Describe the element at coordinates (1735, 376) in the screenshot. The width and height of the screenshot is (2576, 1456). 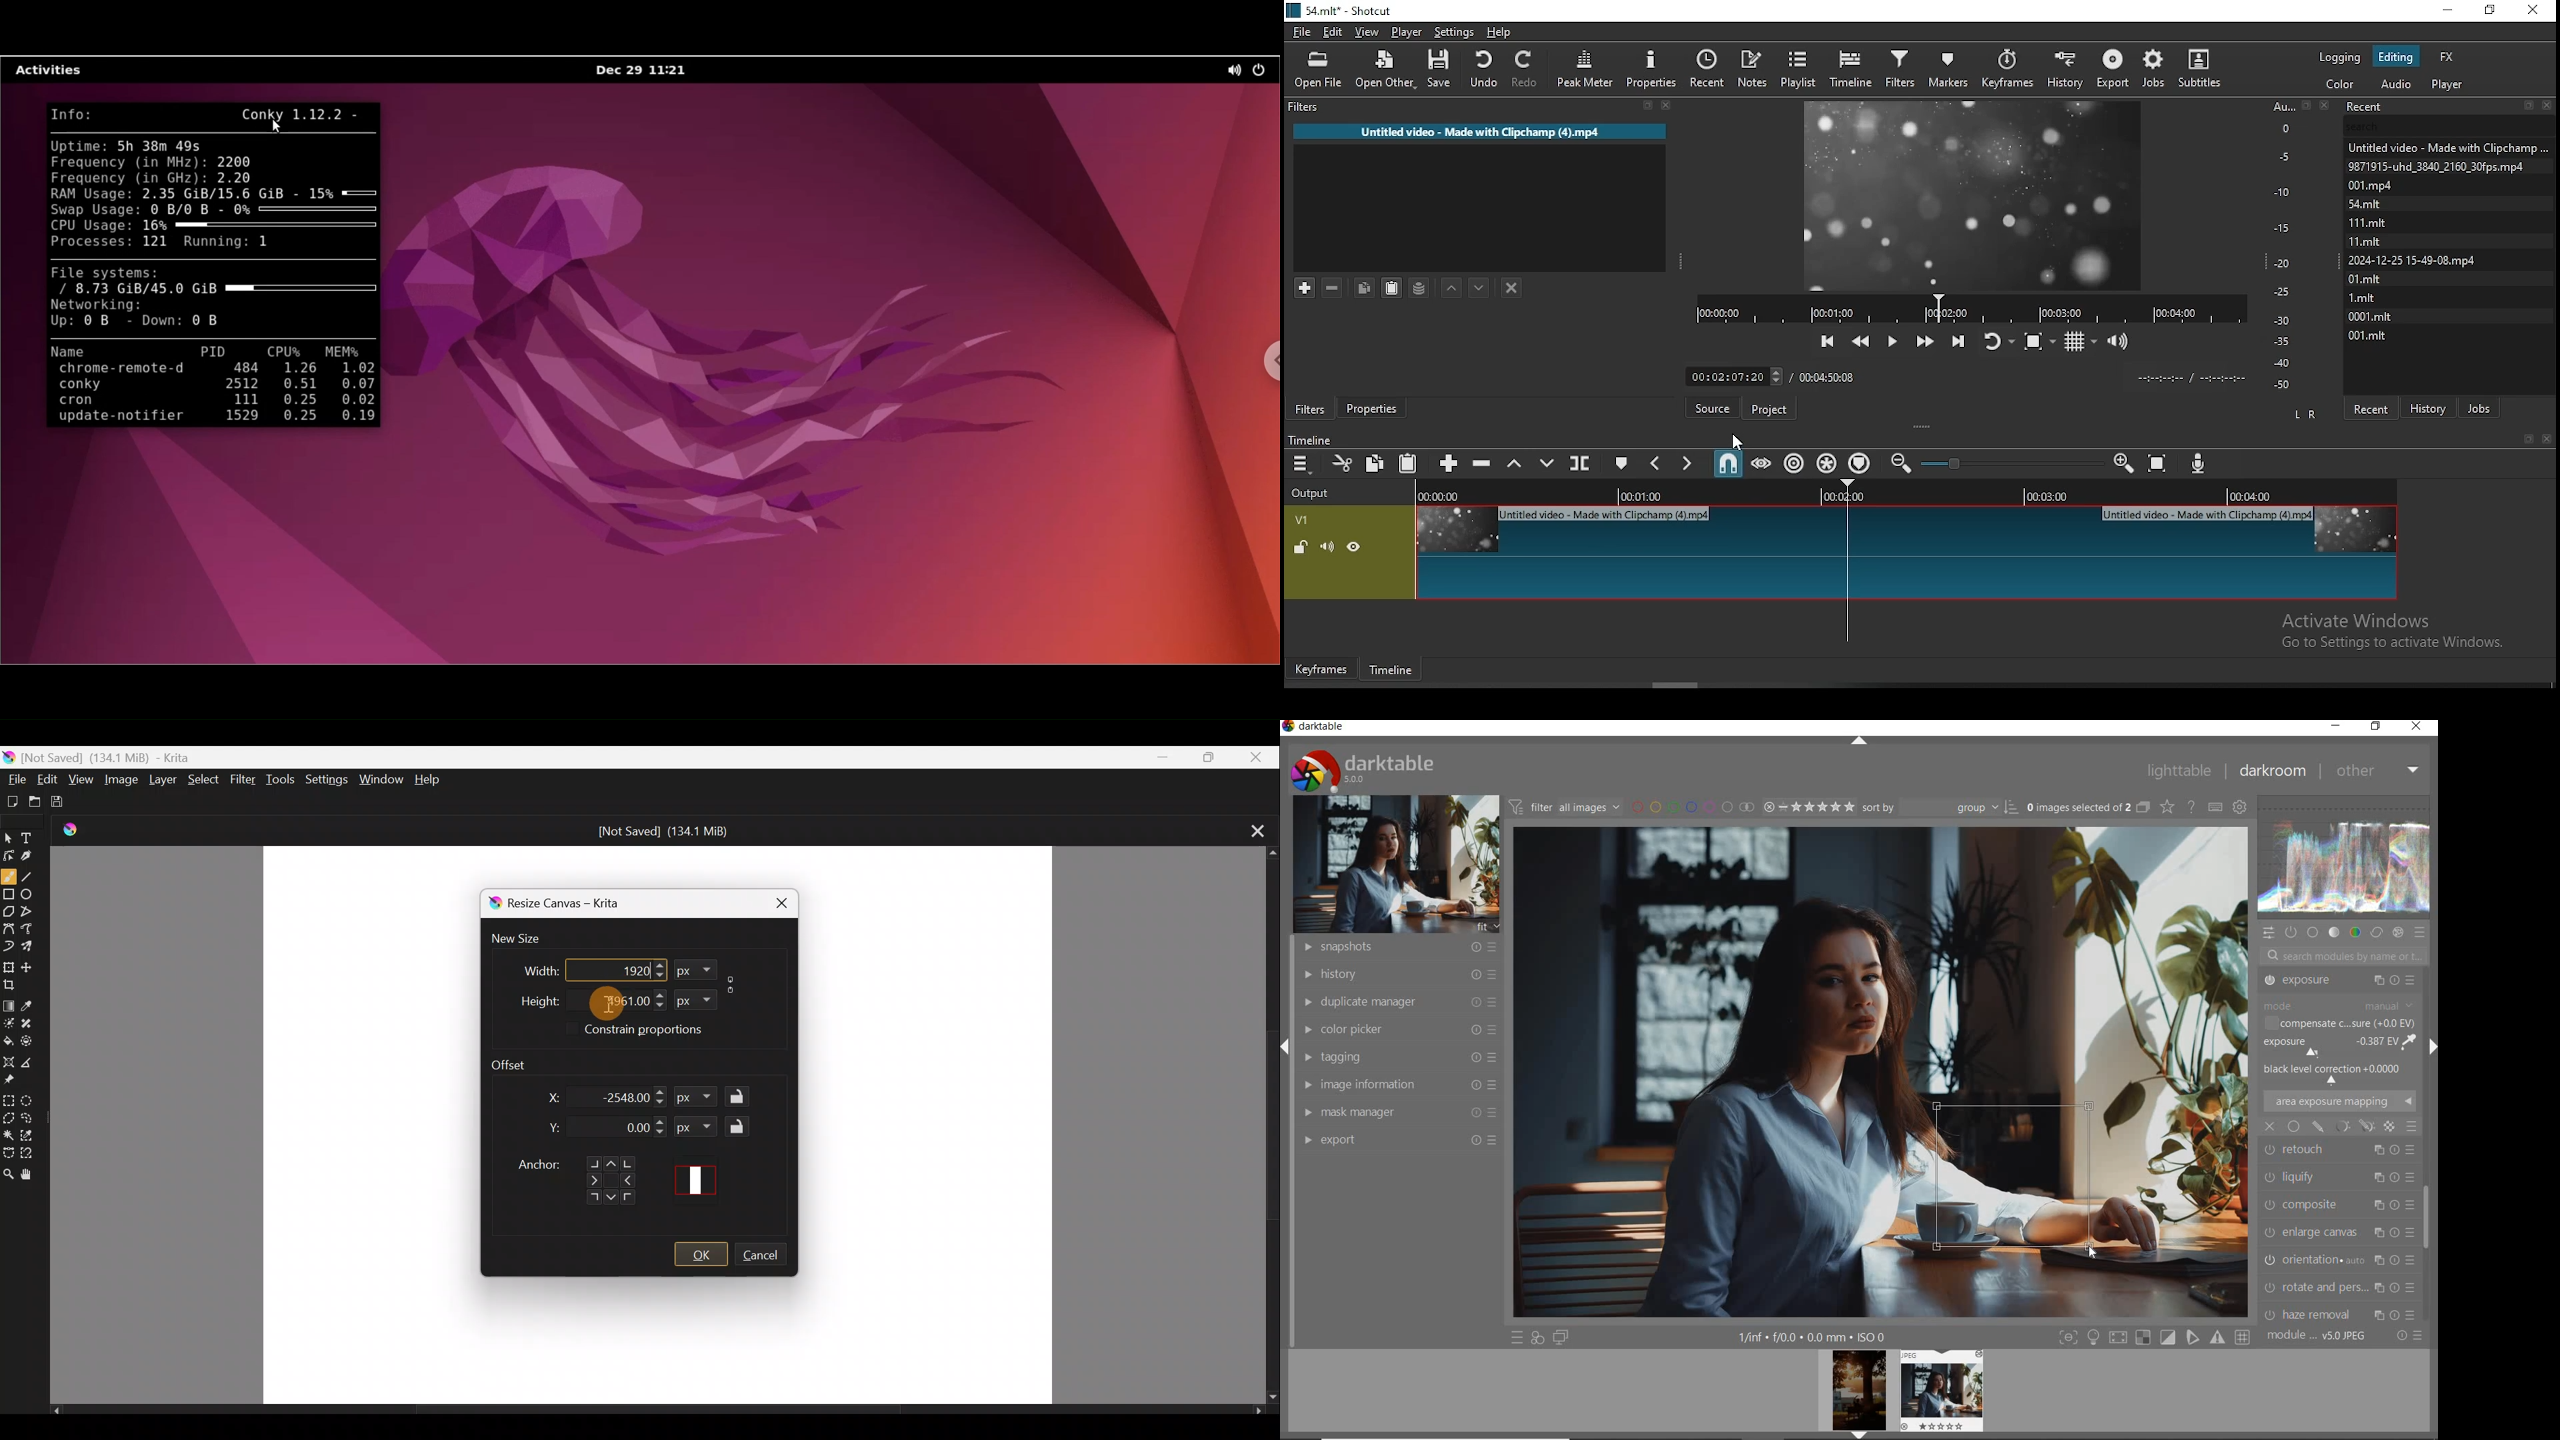
I see `timer` at that location.